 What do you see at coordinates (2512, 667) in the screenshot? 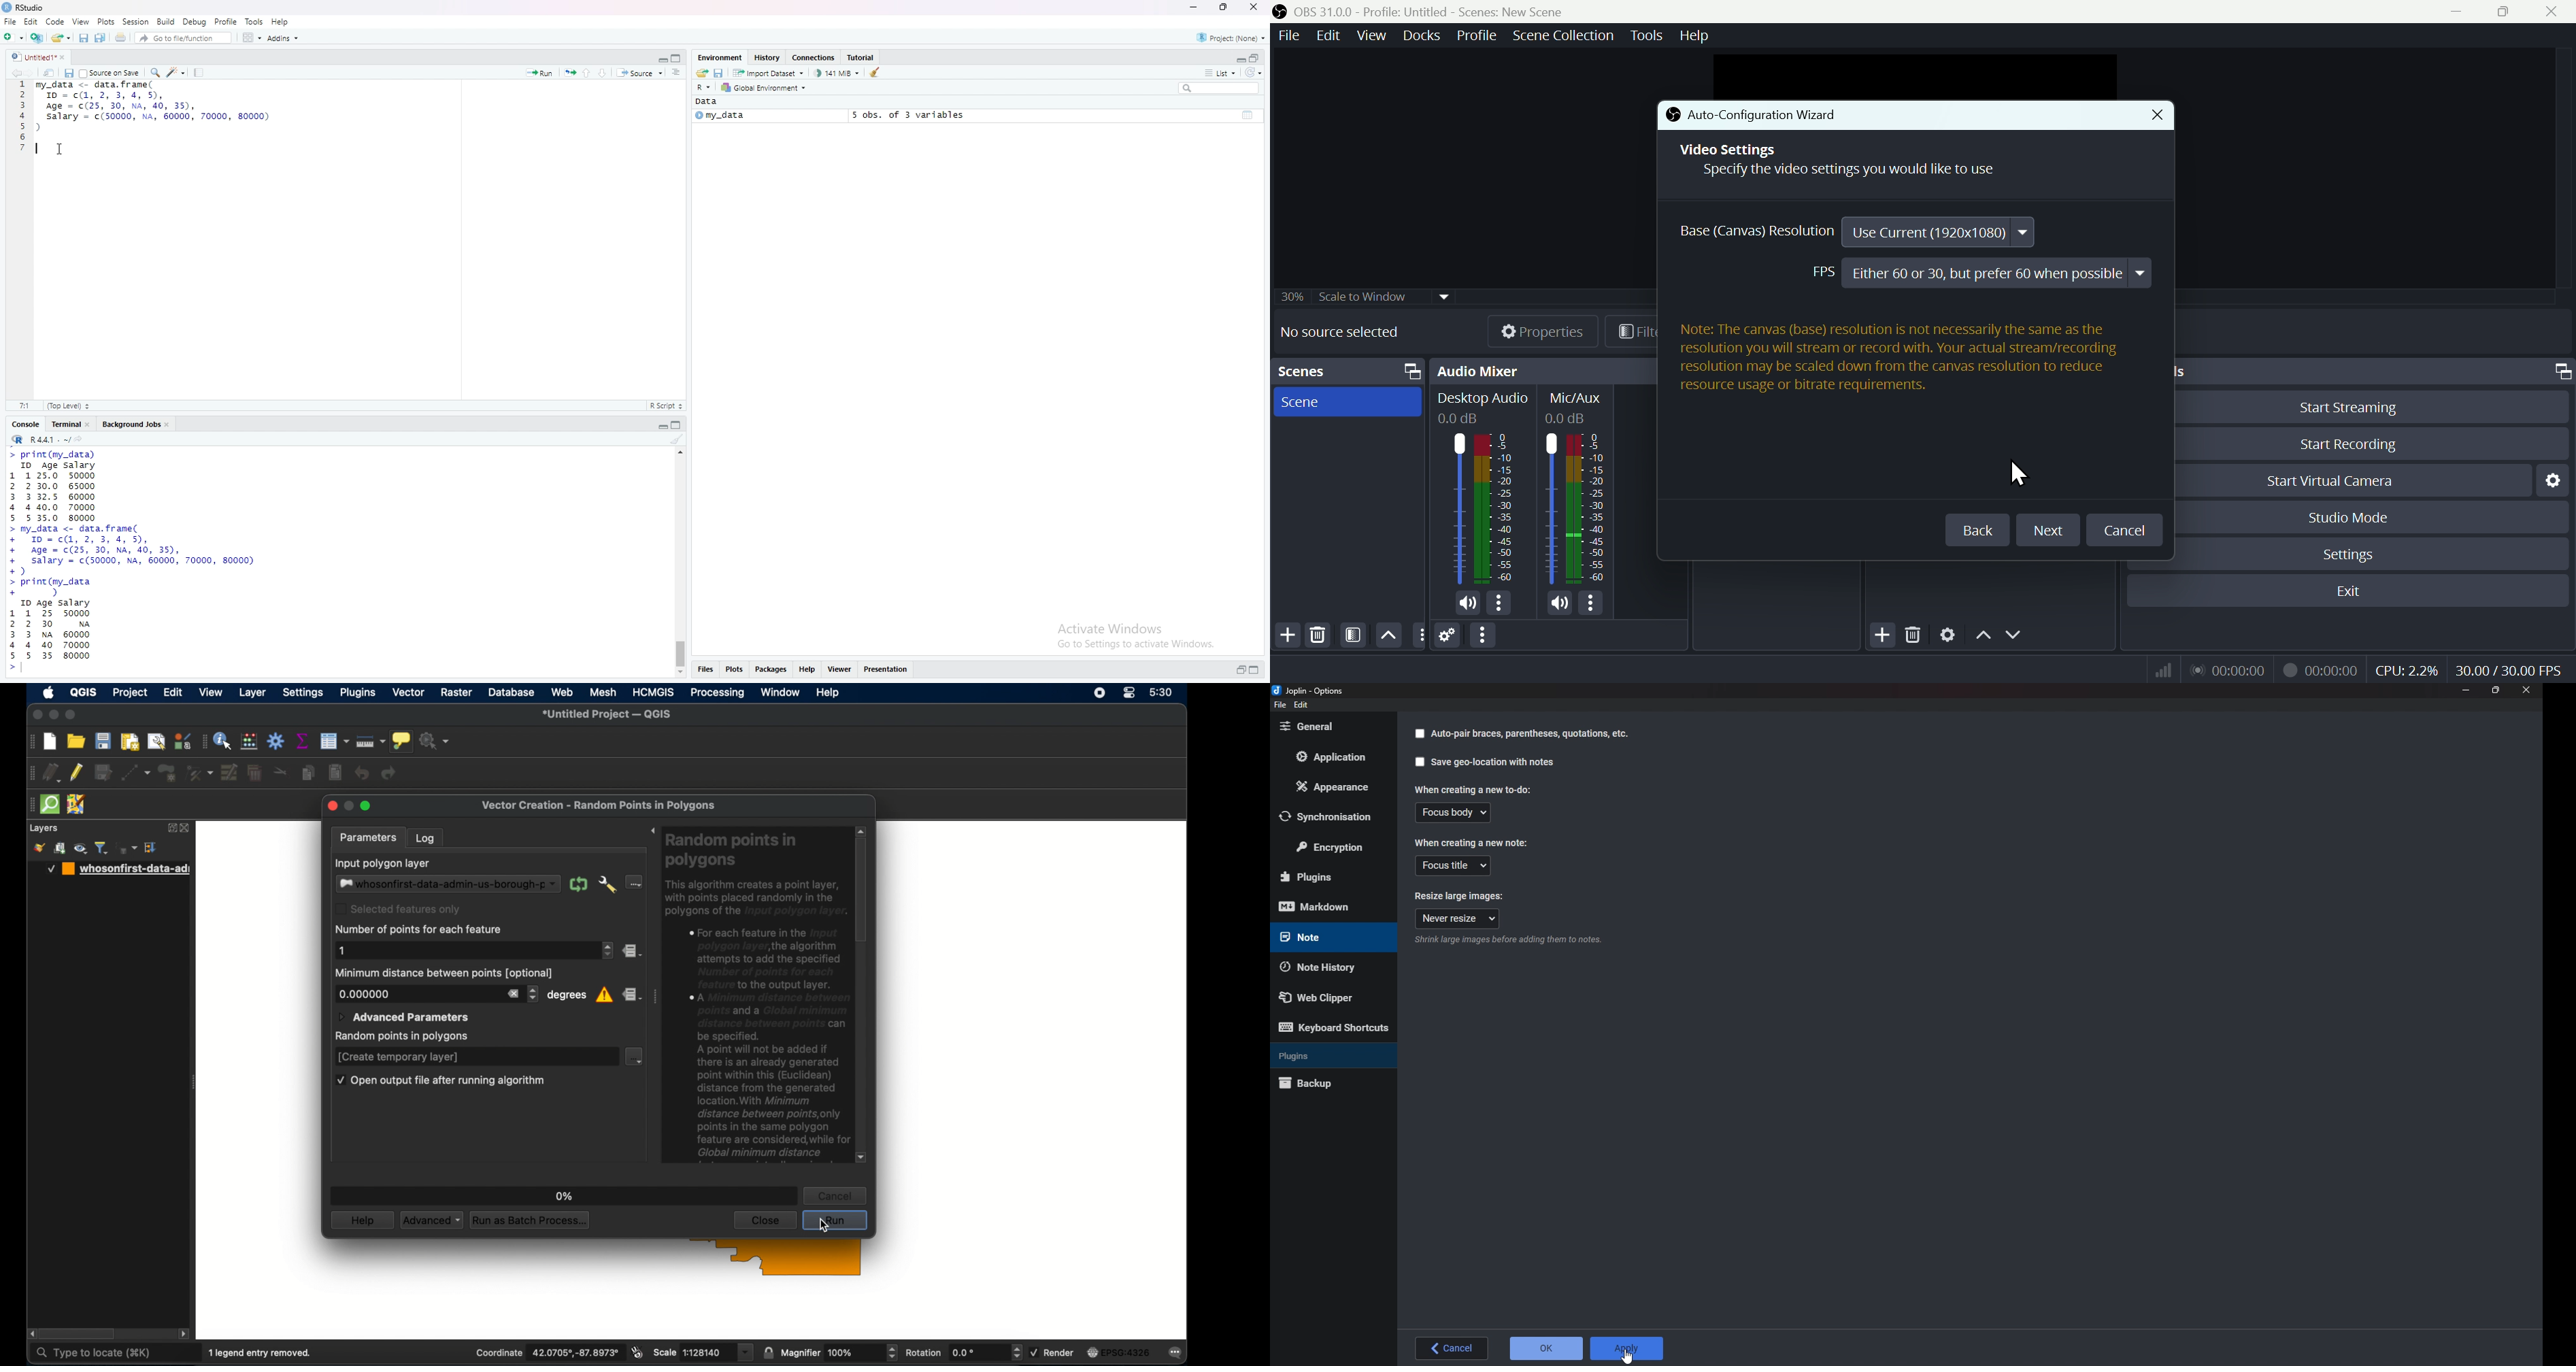
I see `30.00/60.00 FPS` at bounding box center [2512, 667].